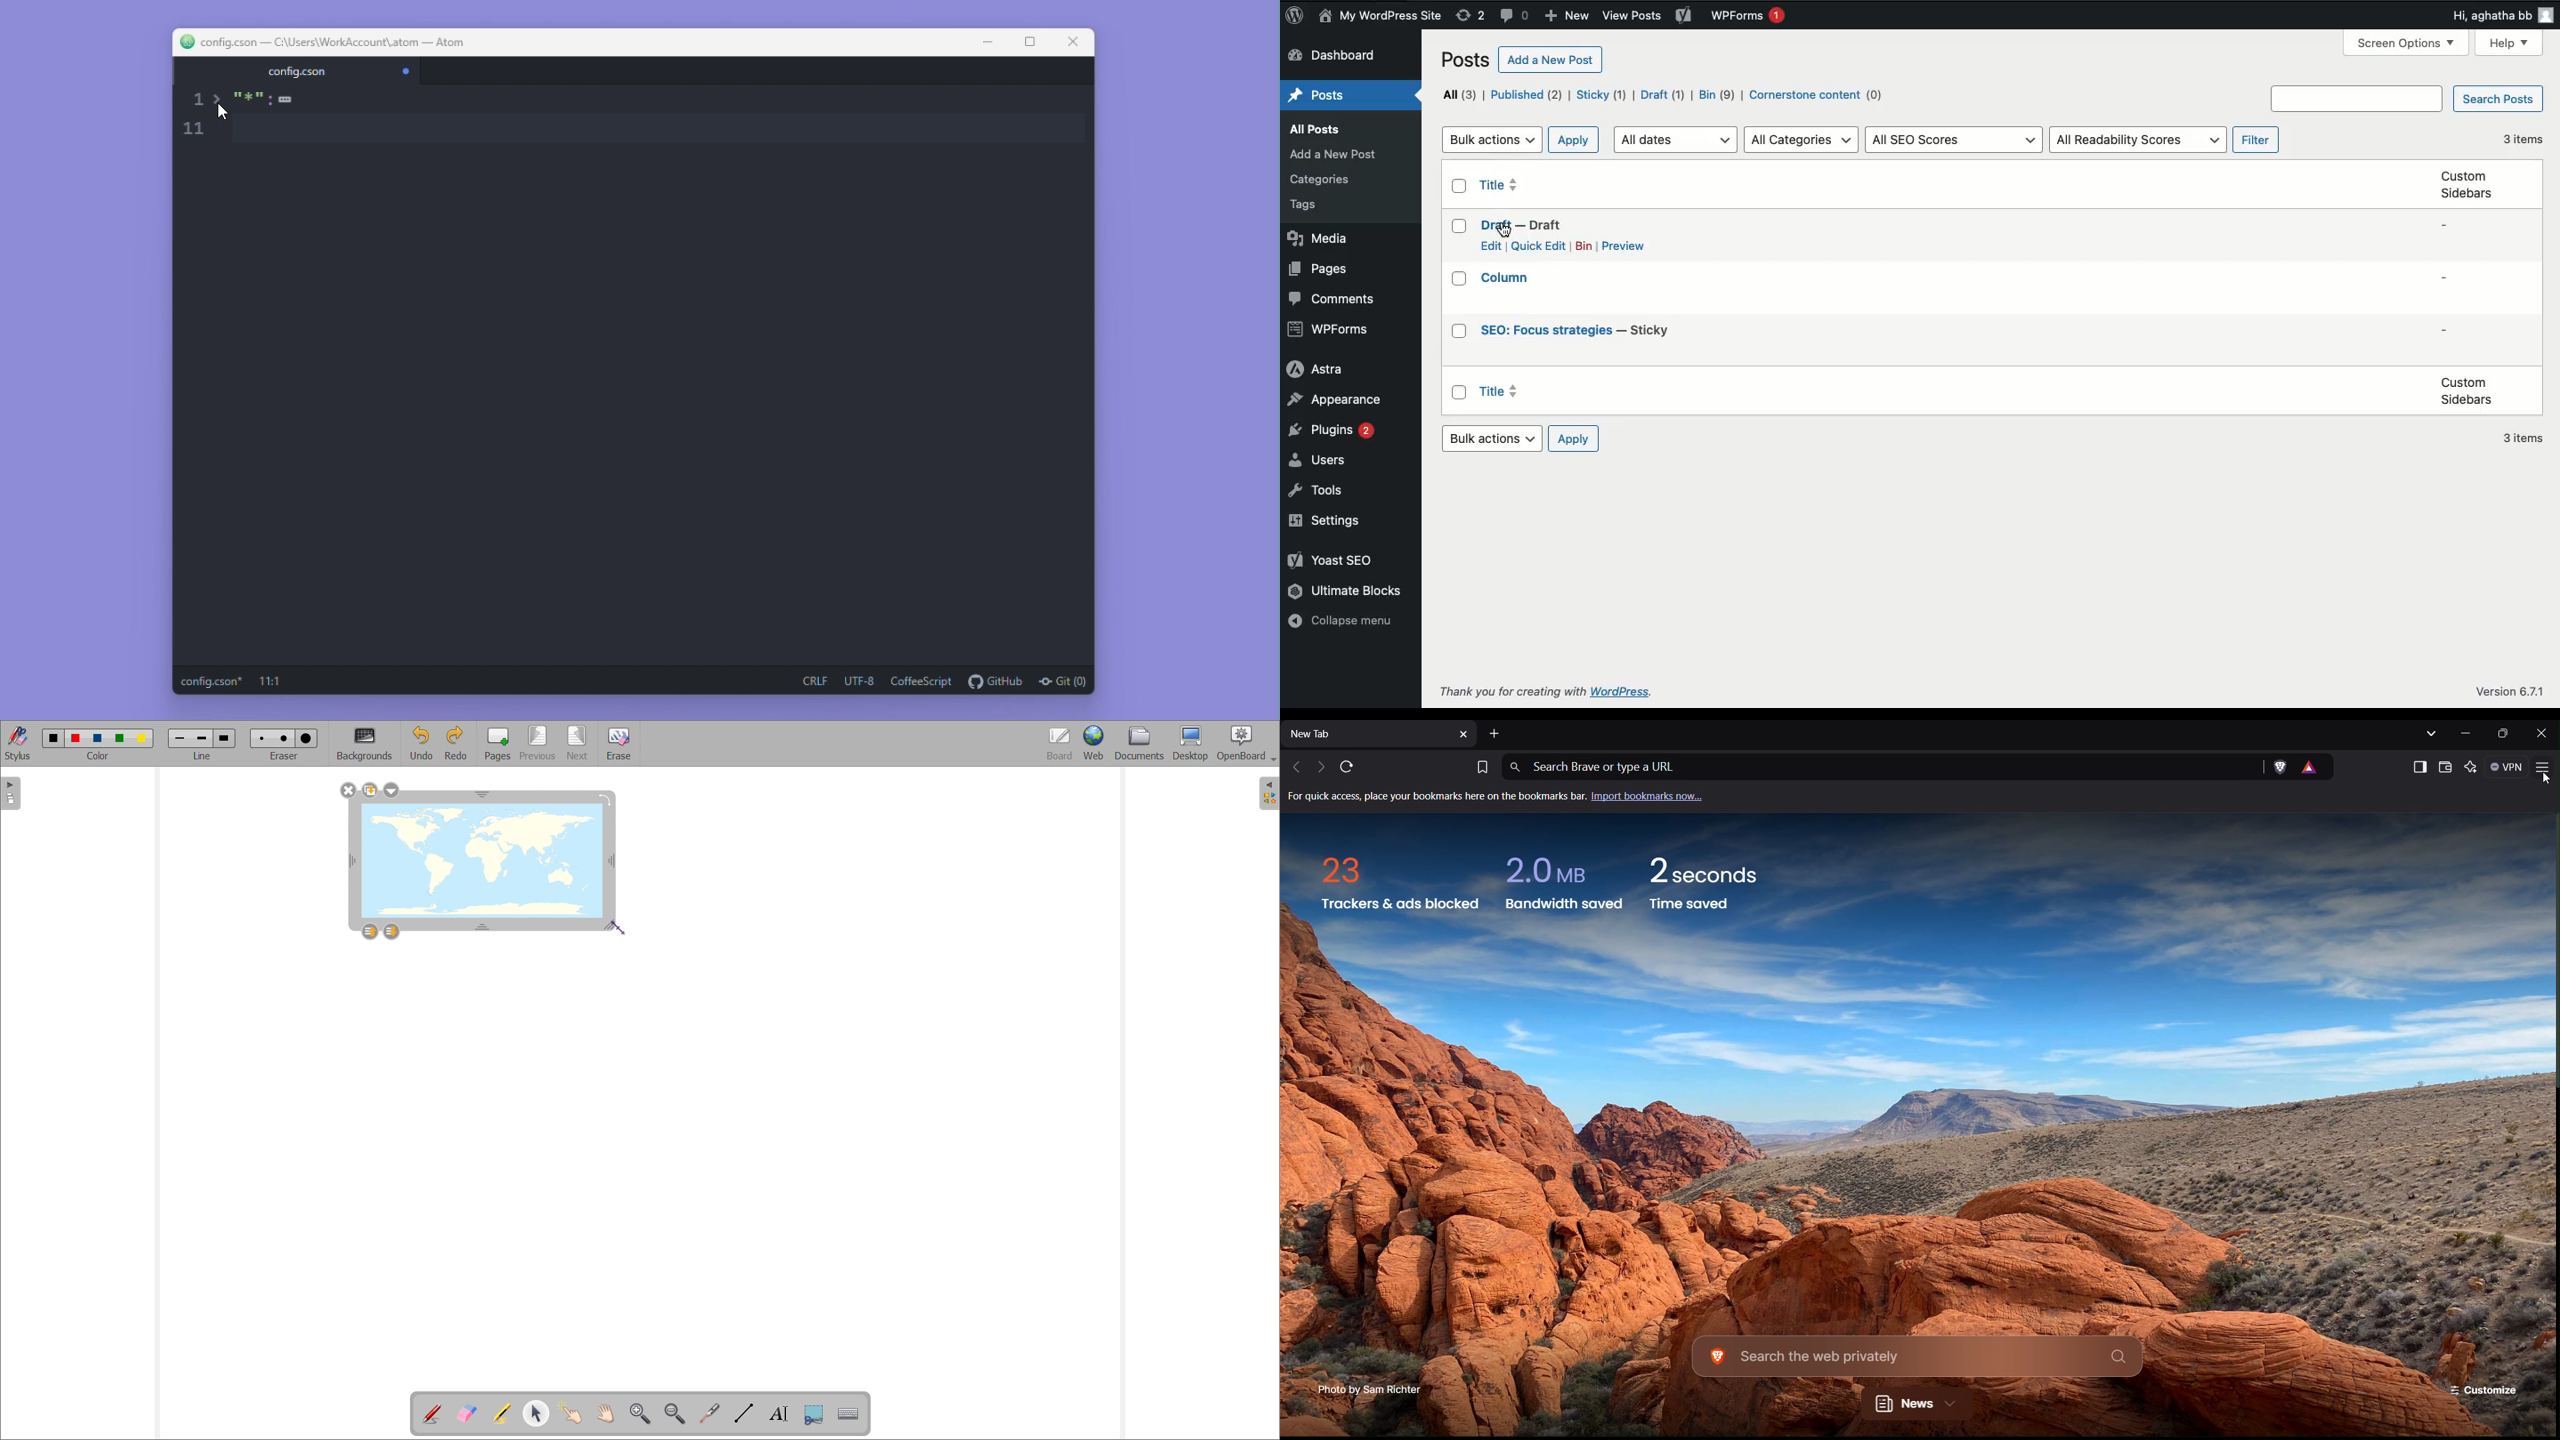 The width and height of the screenshot is (2576, 1456). I want to click on All categories , so click(1802, 141).